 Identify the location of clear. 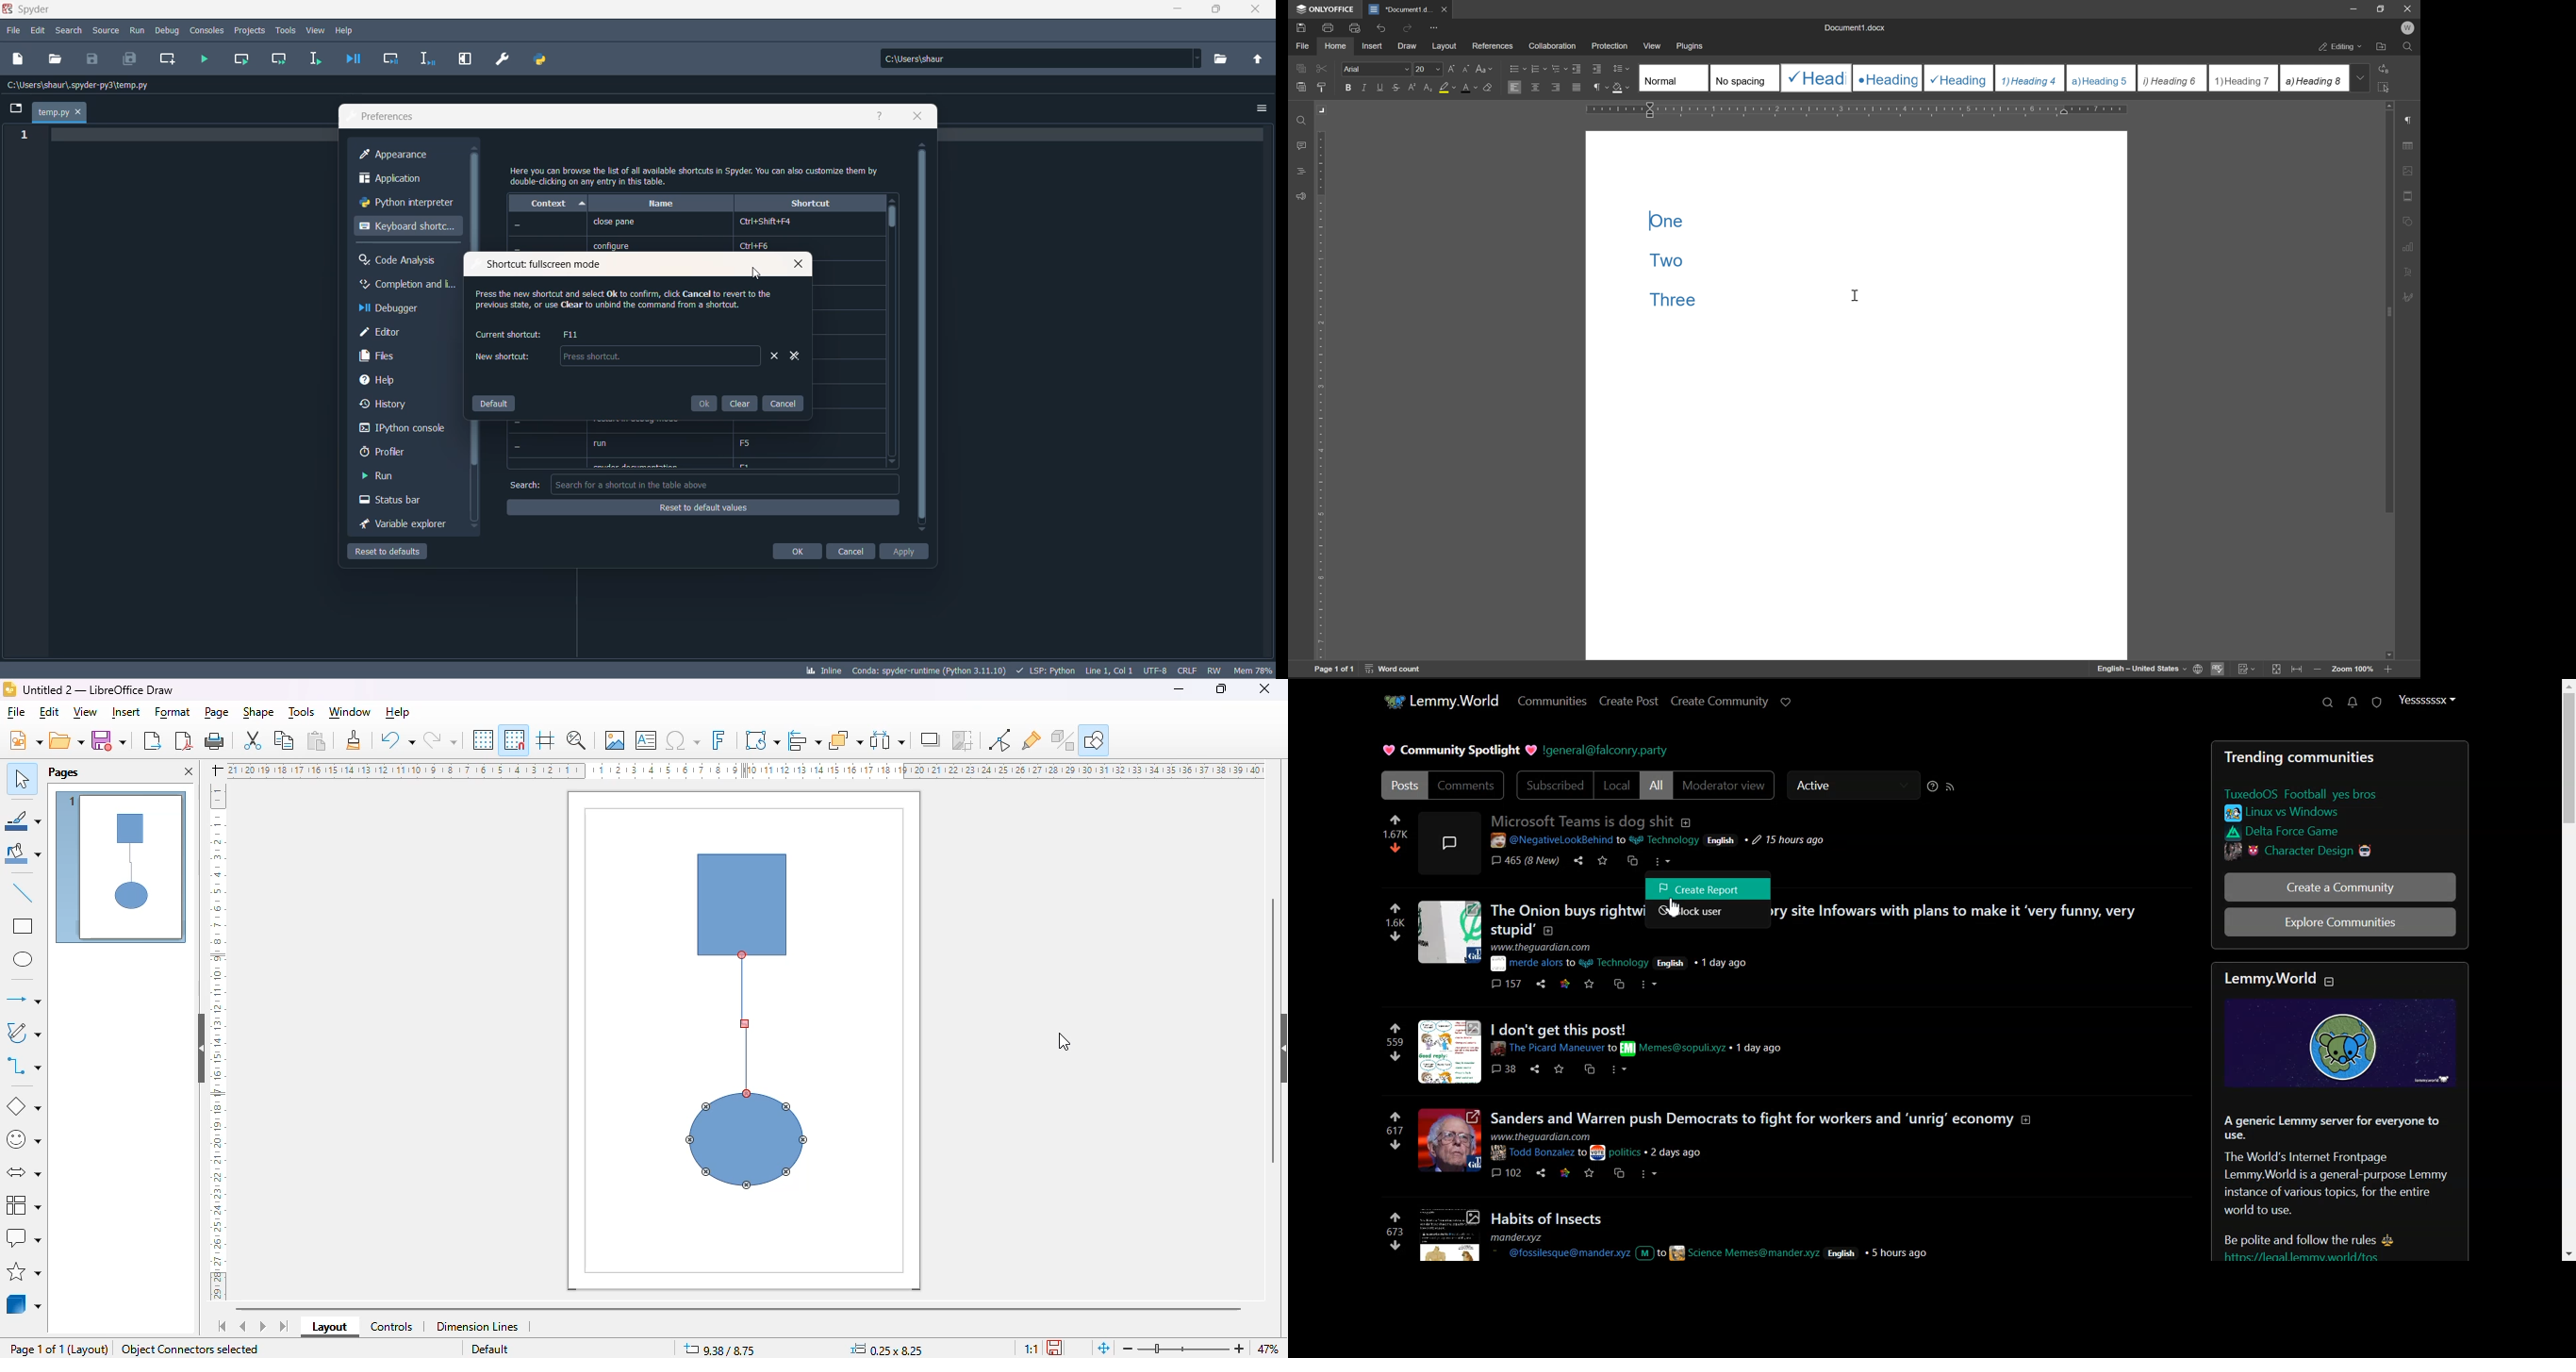
(739, 403).